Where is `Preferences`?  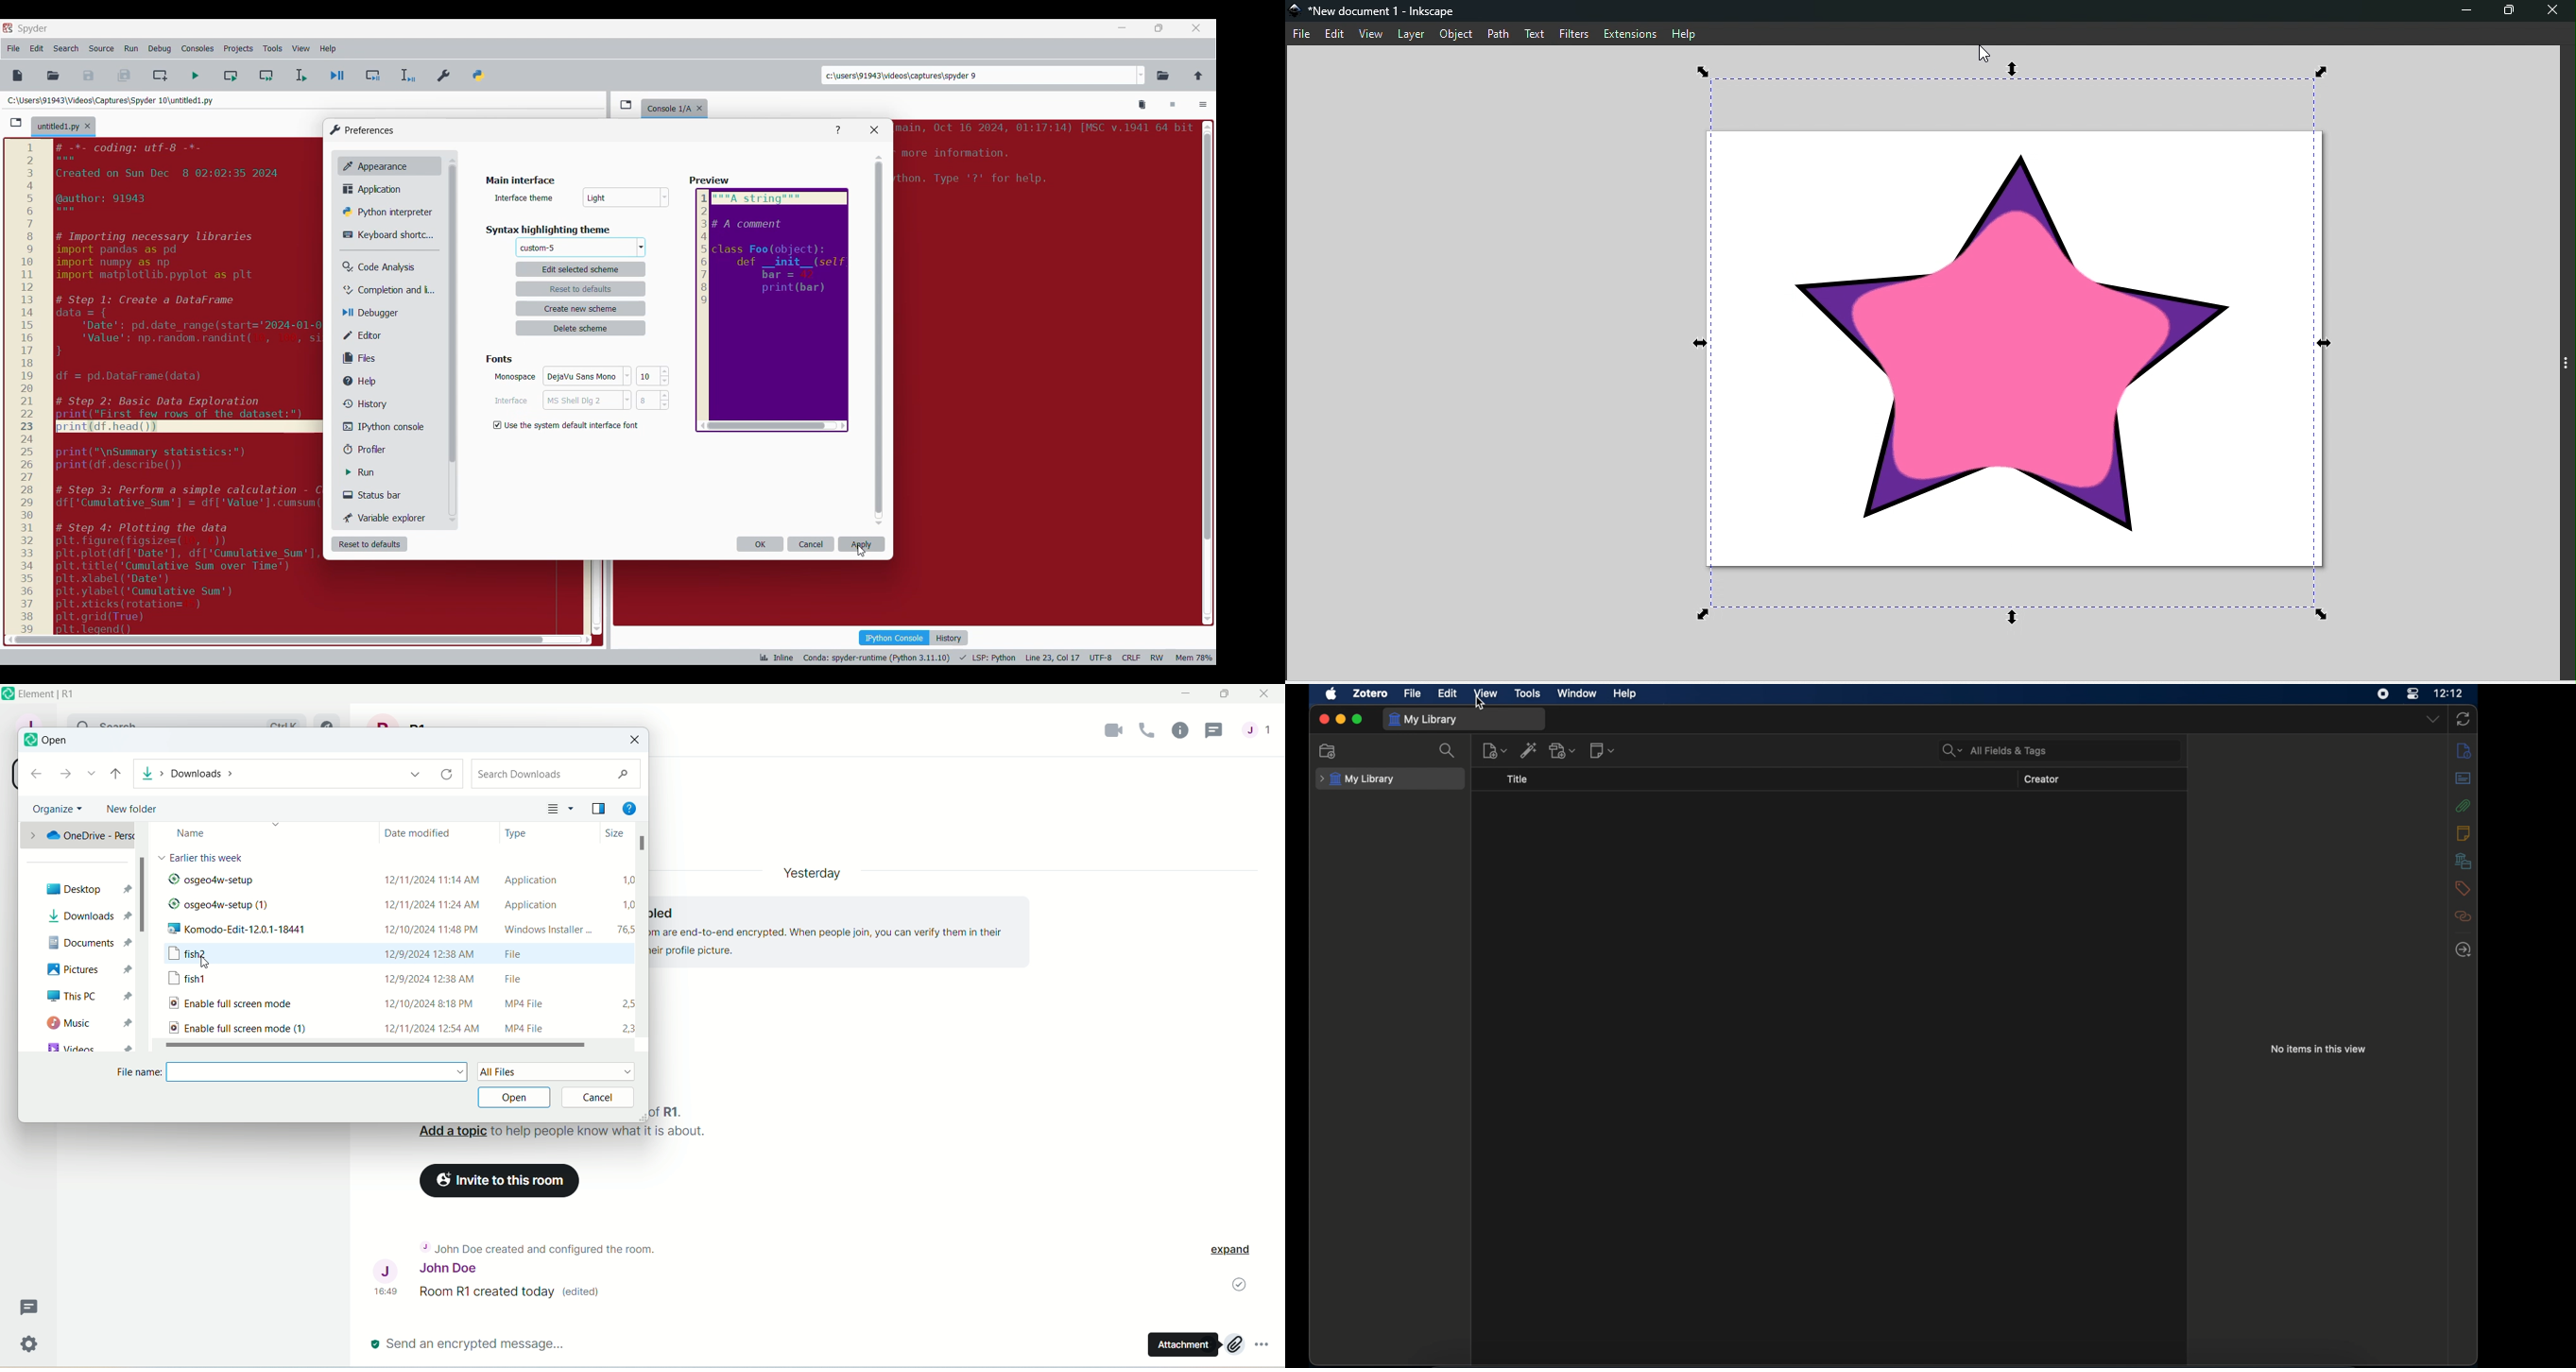 Preferences is located at coordinates (445, 73).